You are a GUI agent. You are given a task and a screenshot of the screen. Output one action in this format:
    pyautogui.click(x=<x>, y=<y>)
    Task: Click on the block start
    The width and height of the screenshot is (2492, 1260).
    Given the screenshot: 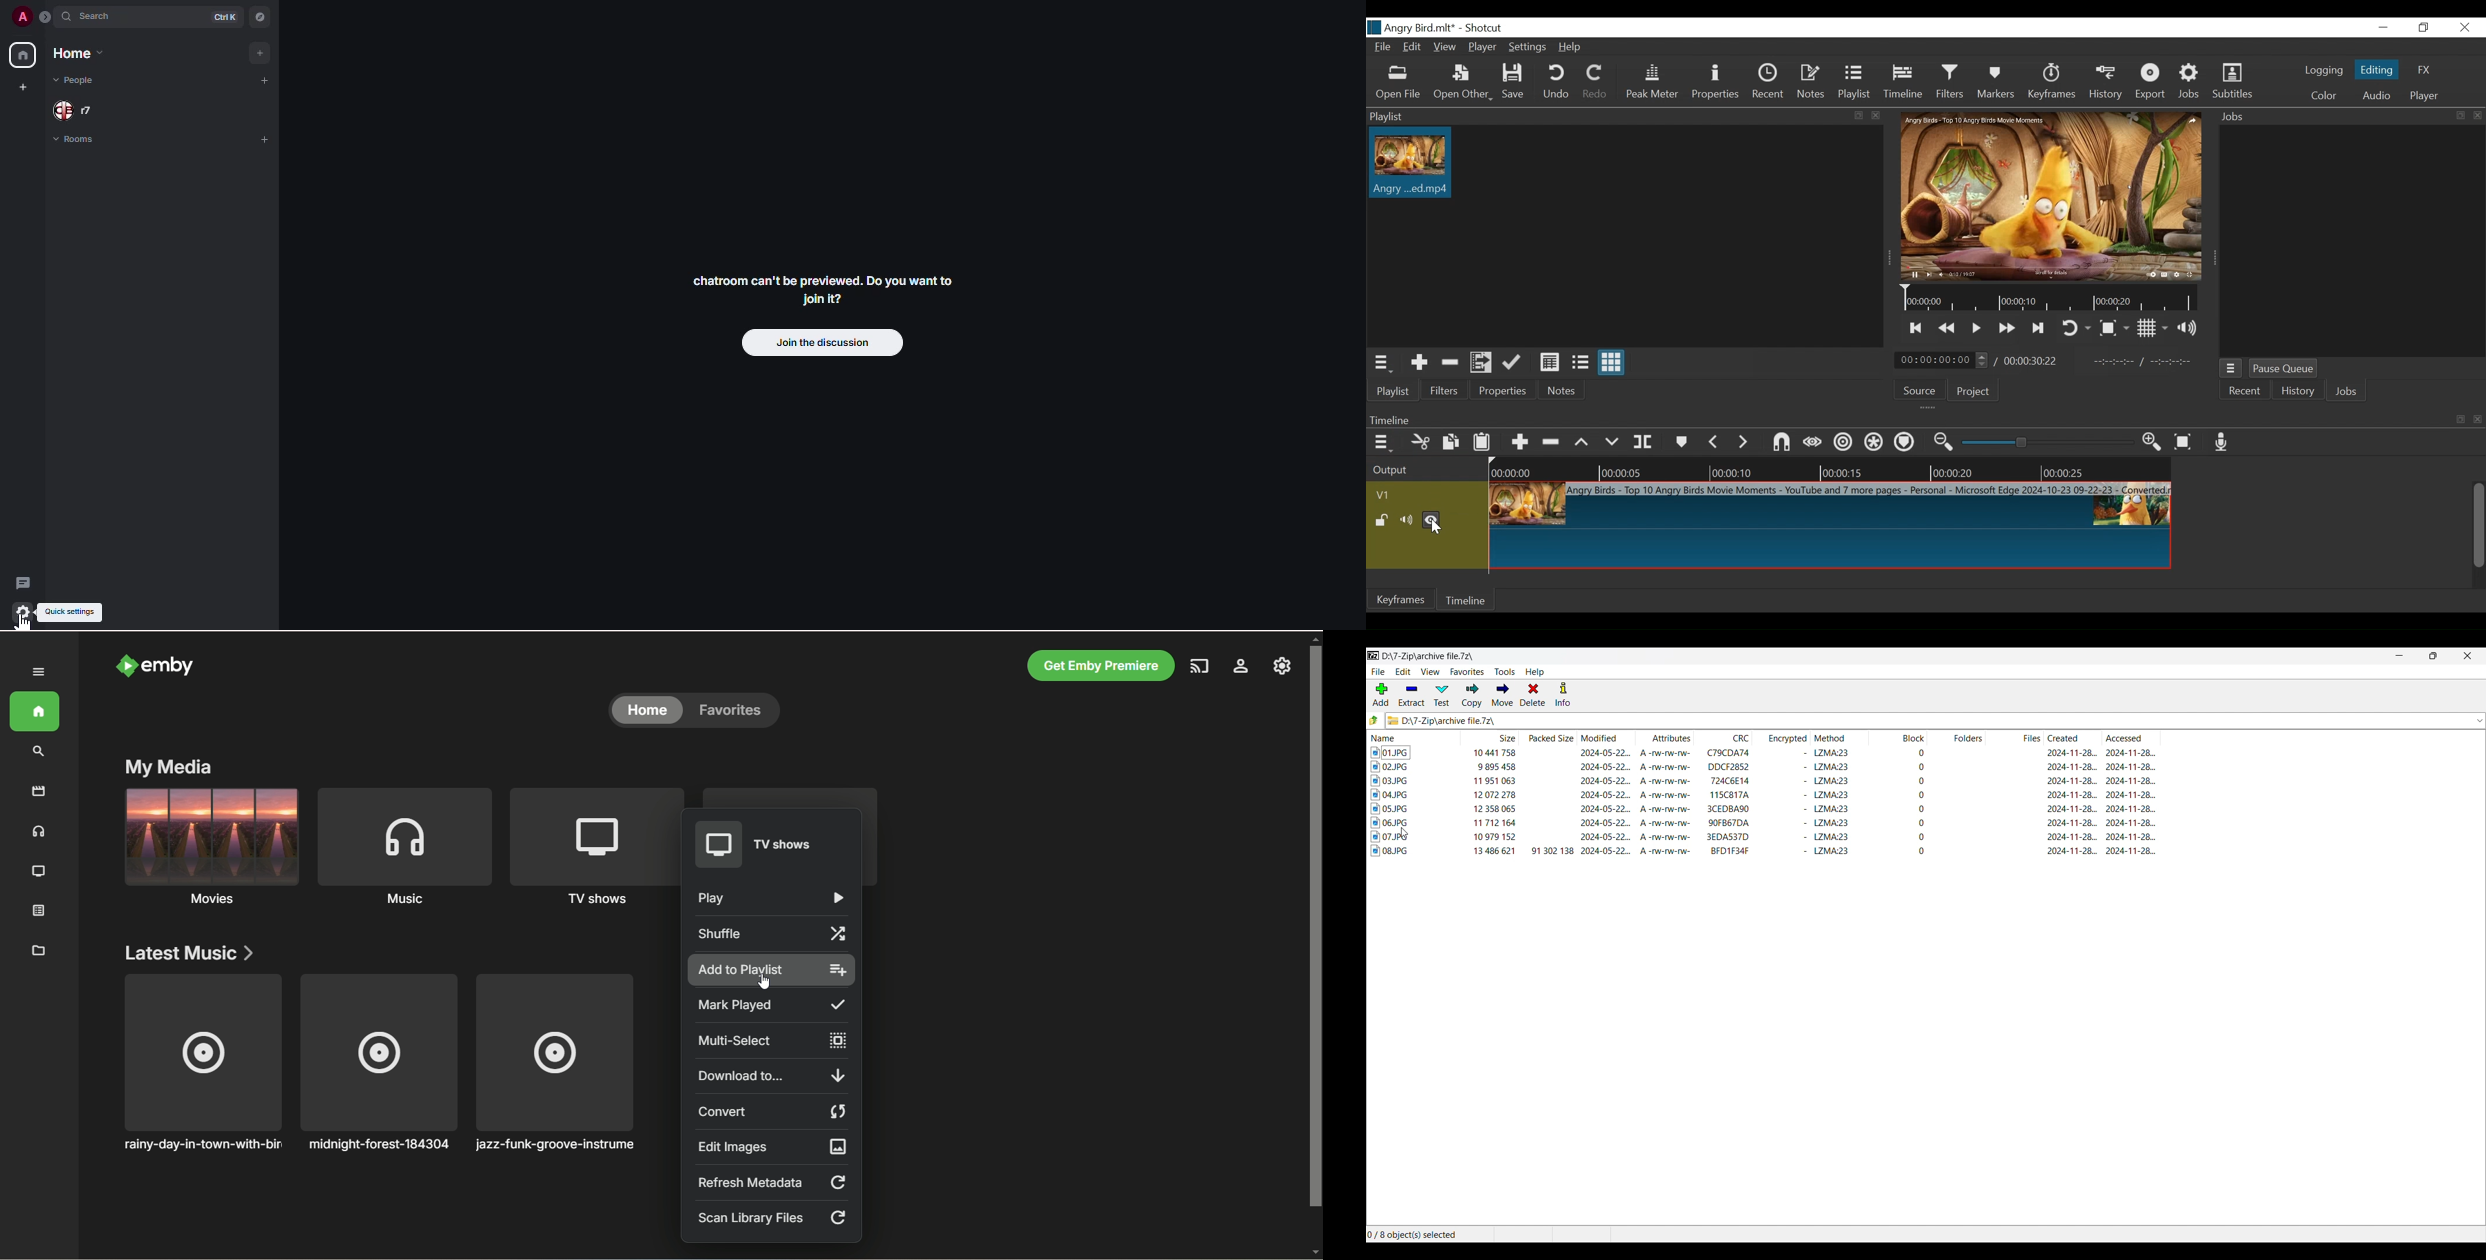 What is the action you would take?
    pyautogui.click(x=1918, y=808)
    